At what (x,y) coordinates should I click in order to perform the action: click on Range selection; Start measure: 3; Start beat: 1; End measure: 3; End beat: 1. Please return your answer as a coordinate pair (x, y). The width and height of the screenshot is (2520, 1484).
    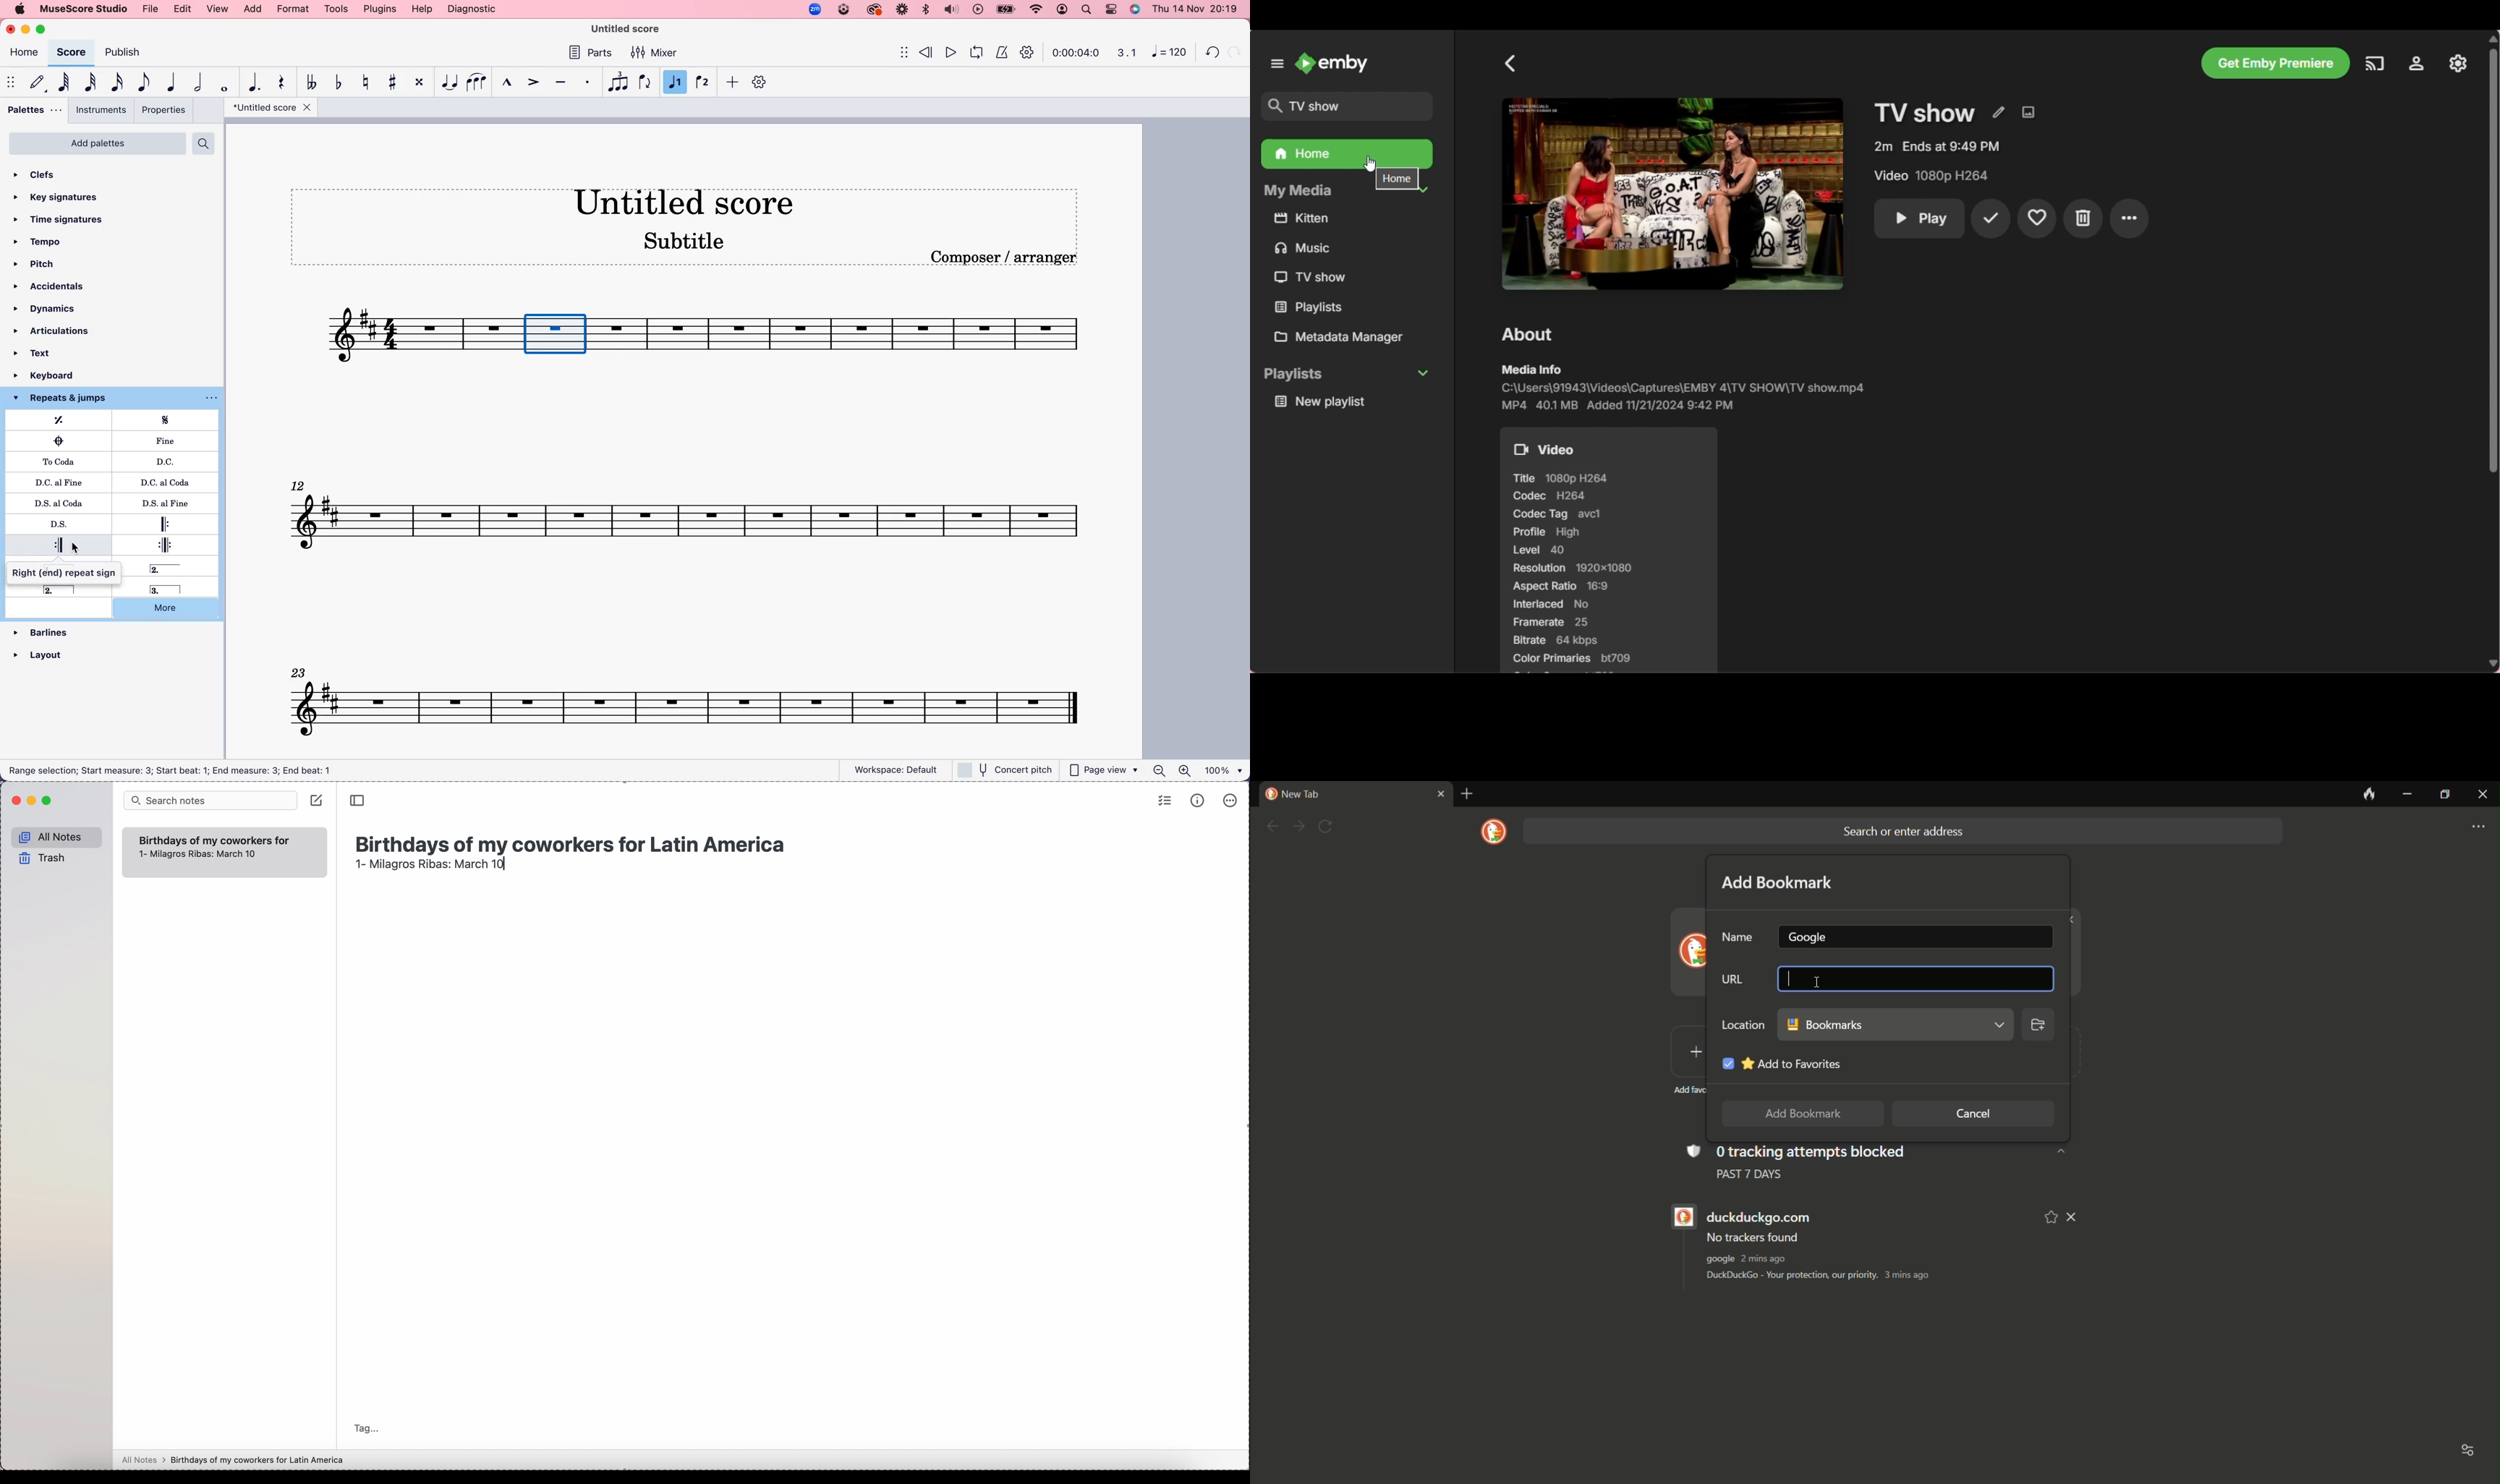
    Looking at the image, I should click on (180, 769).